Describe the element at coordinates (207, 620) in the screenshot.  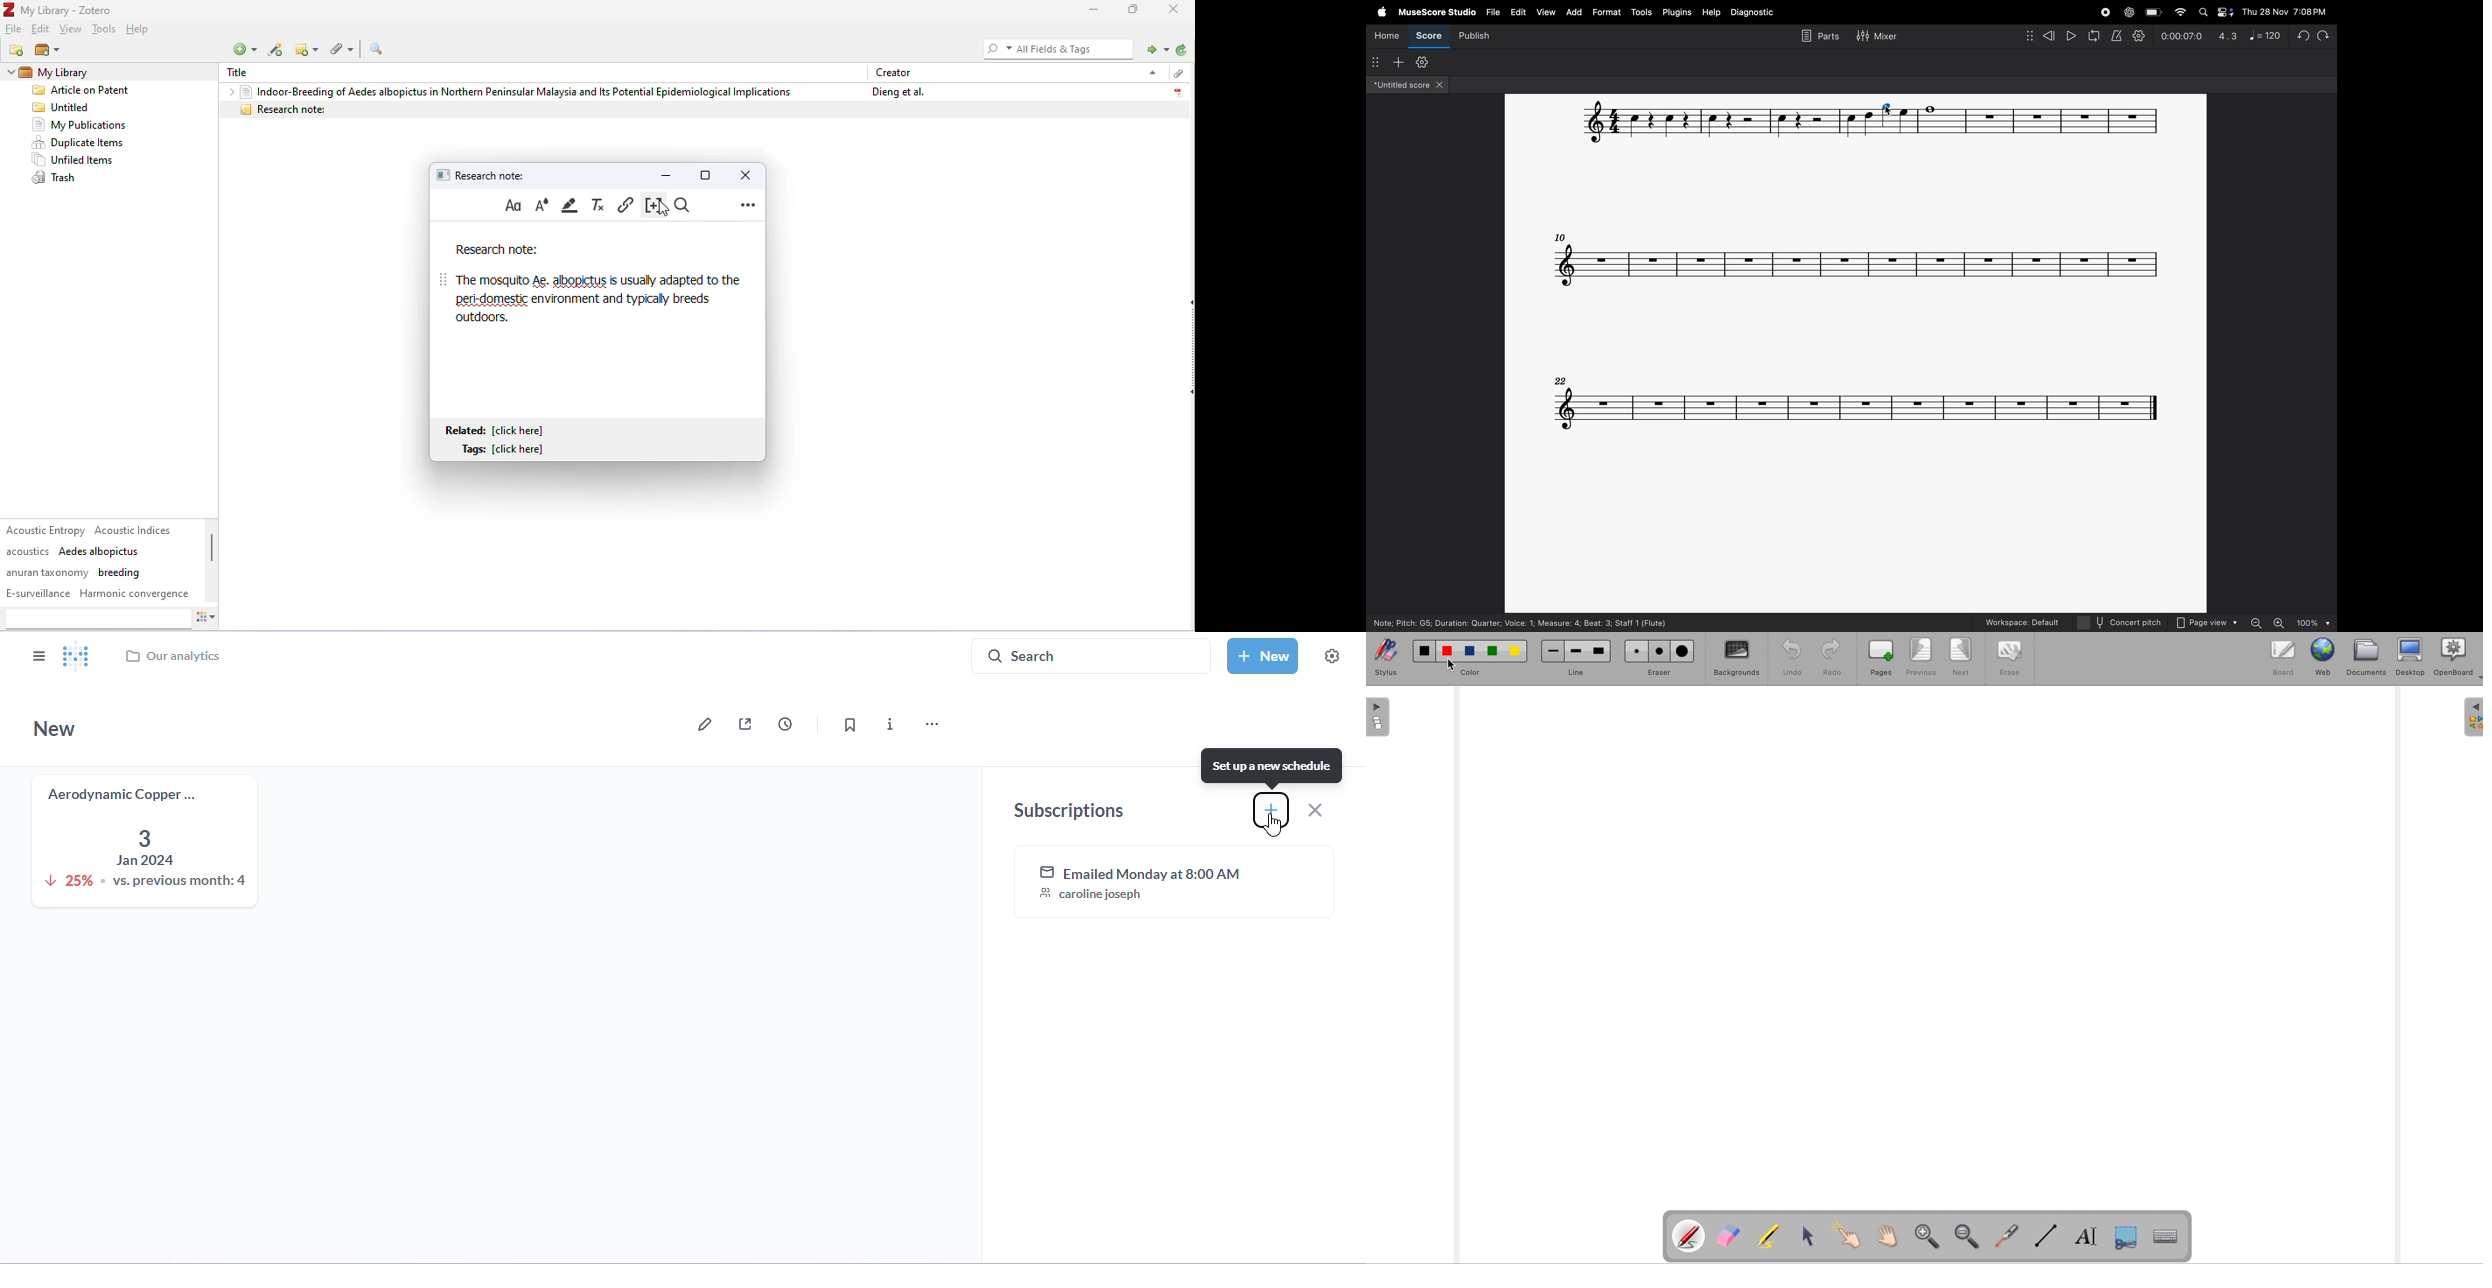
I see `actions` at that location.